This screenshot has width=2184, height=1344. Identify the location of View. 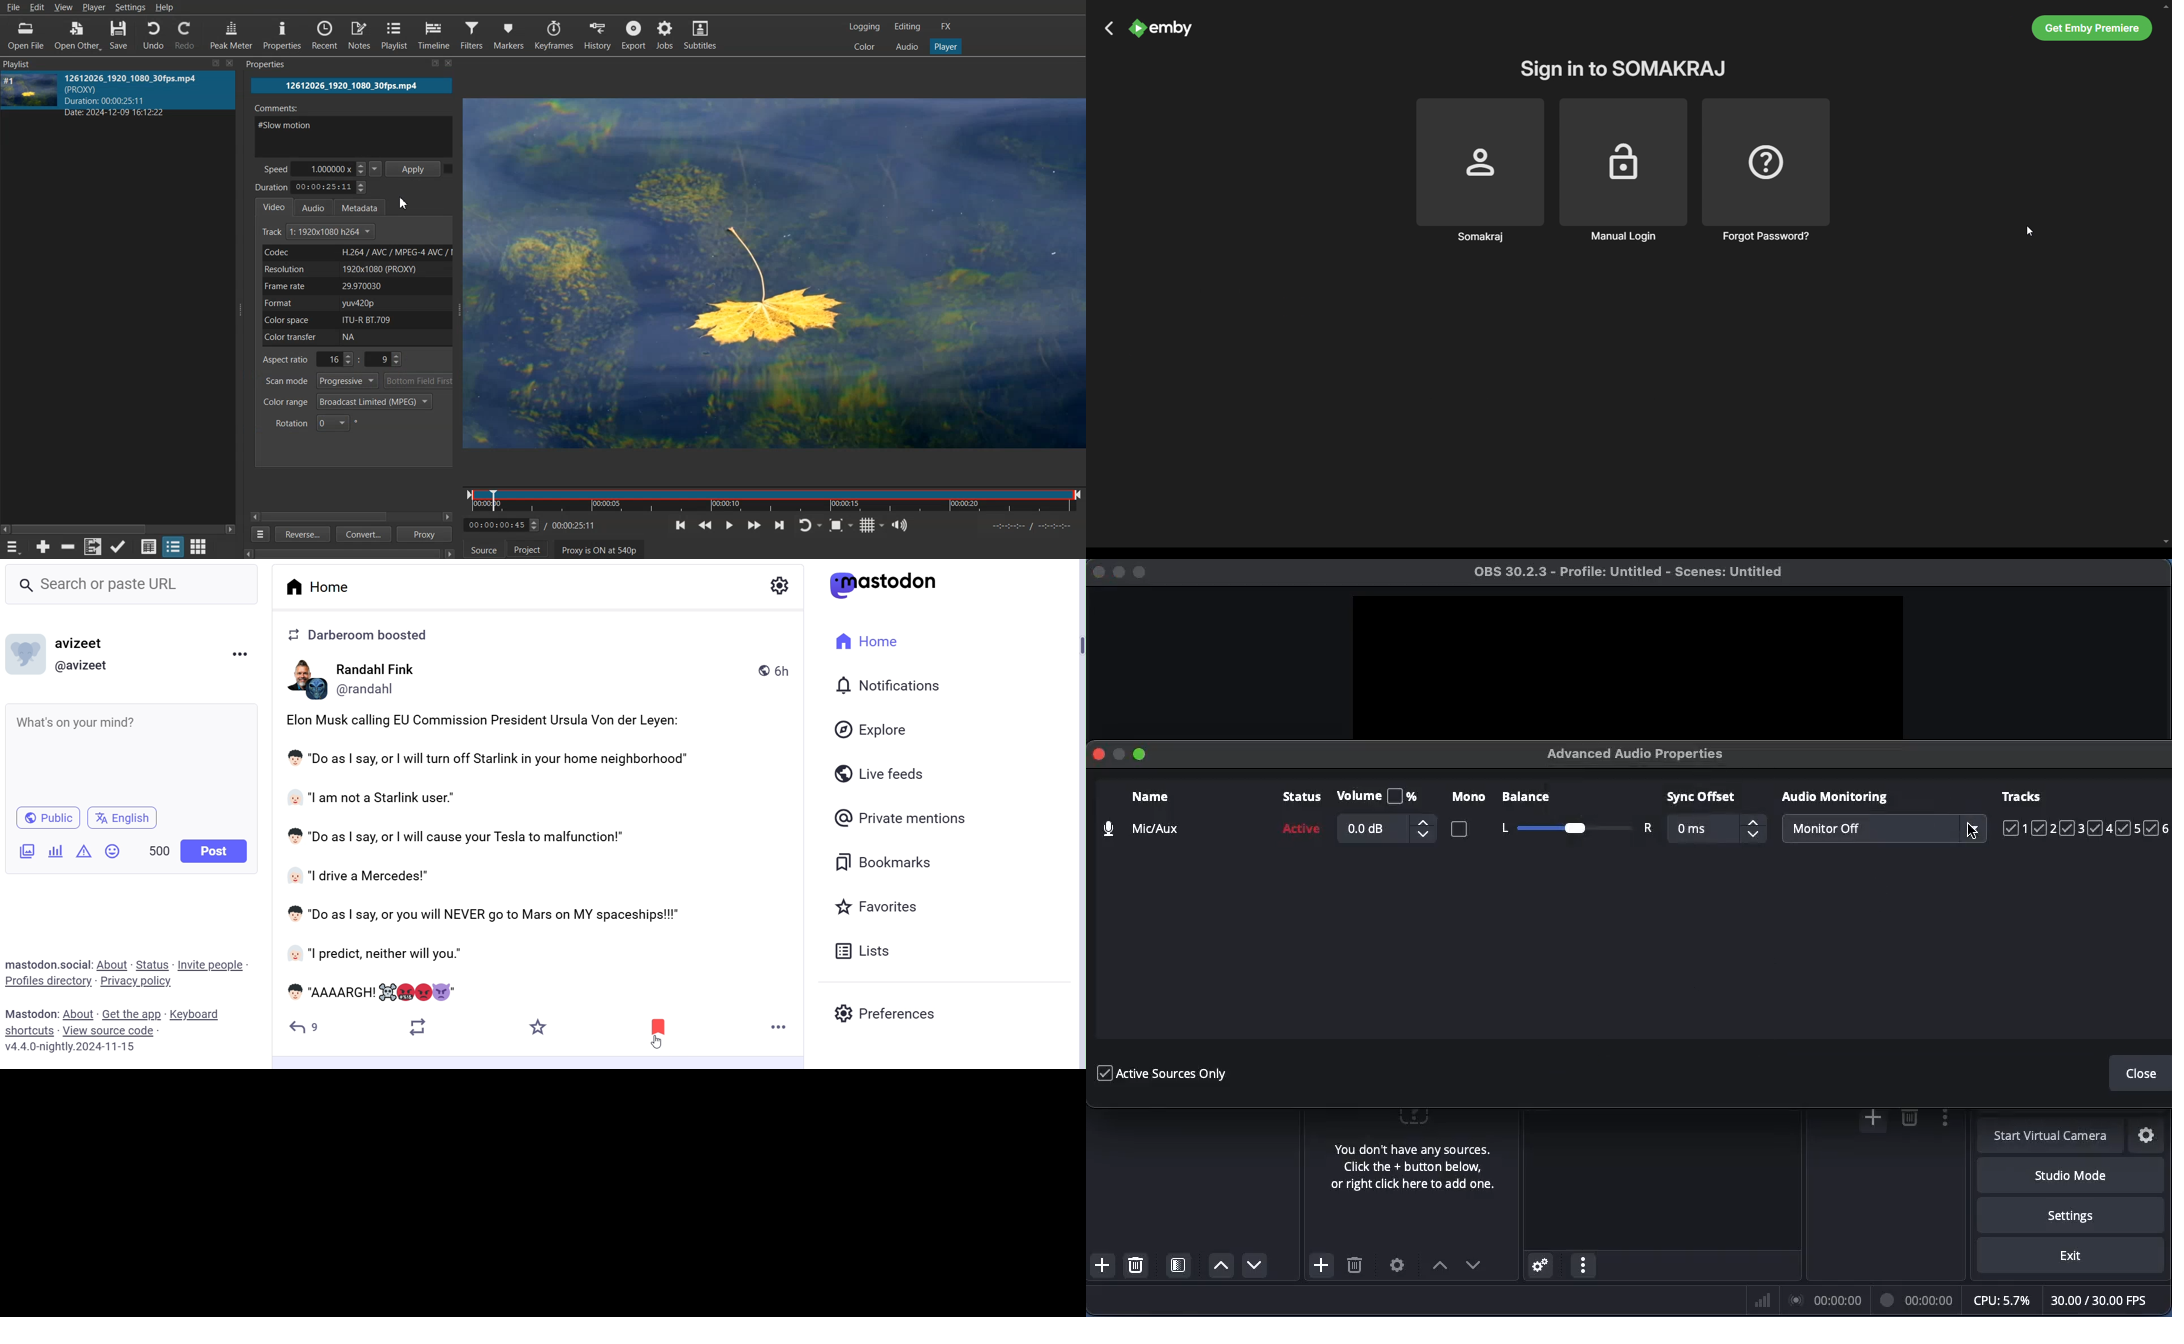
(64, 8).